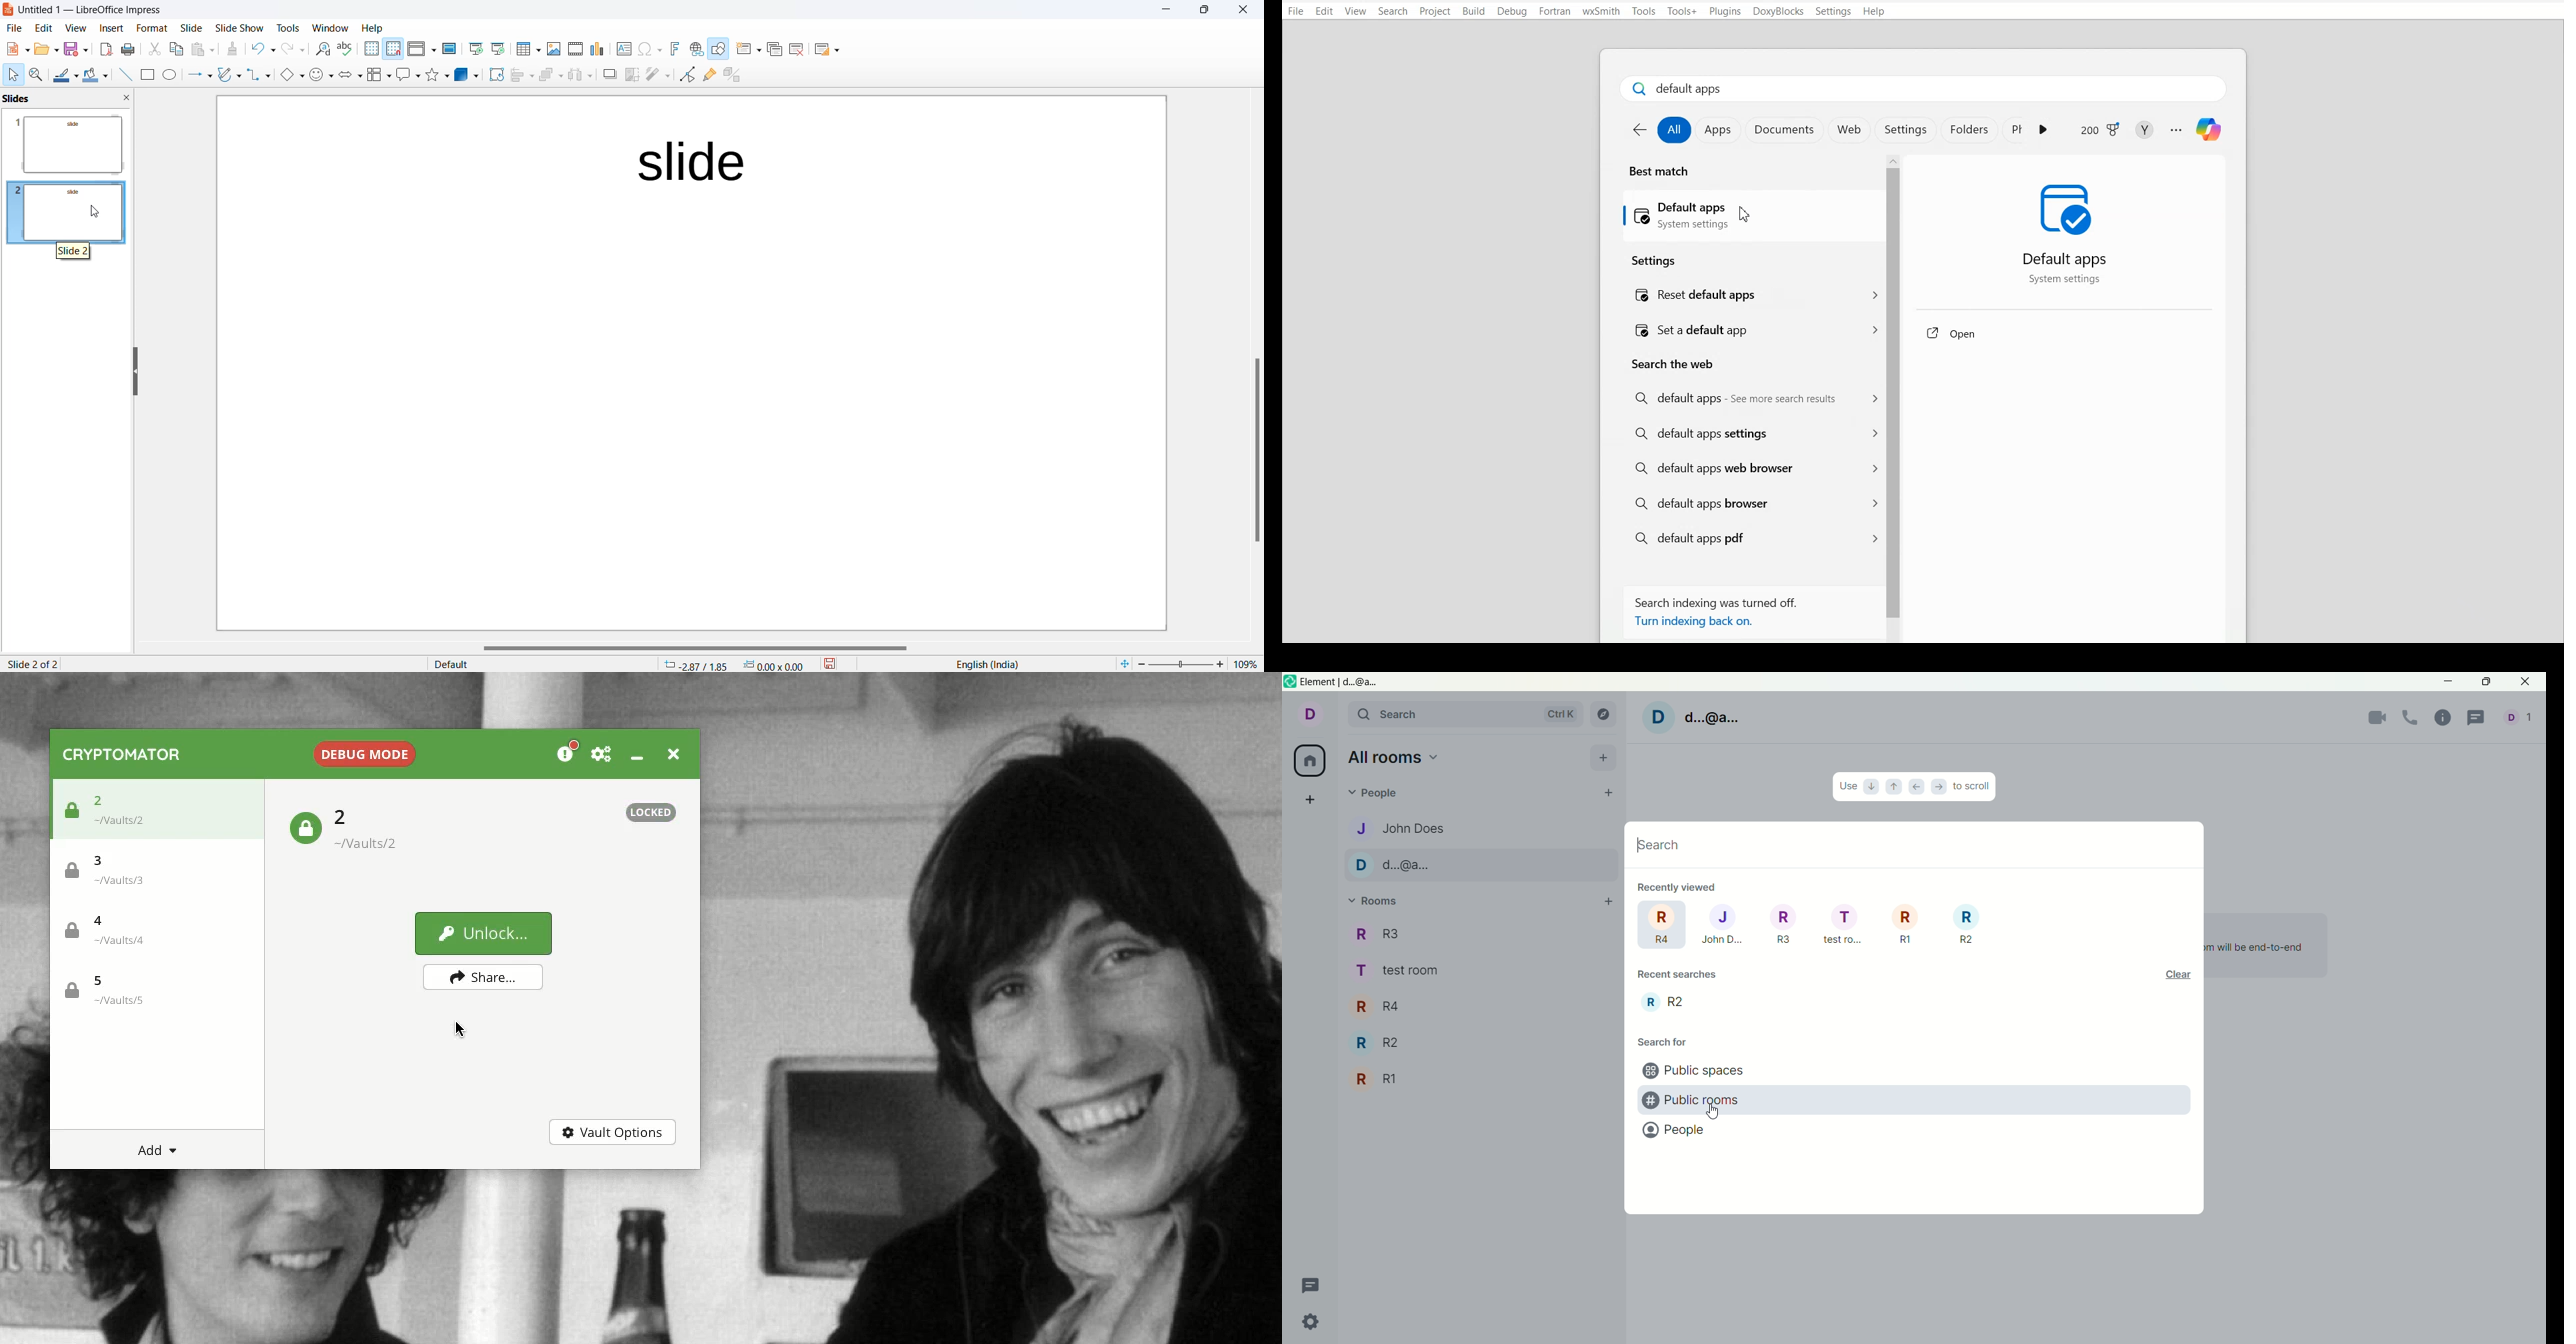 The width and height of the screenshot is (2576, 1344). Describe the element at coordinates (129, 99) in the screenshot. I see `close slide preview pane` at that location.